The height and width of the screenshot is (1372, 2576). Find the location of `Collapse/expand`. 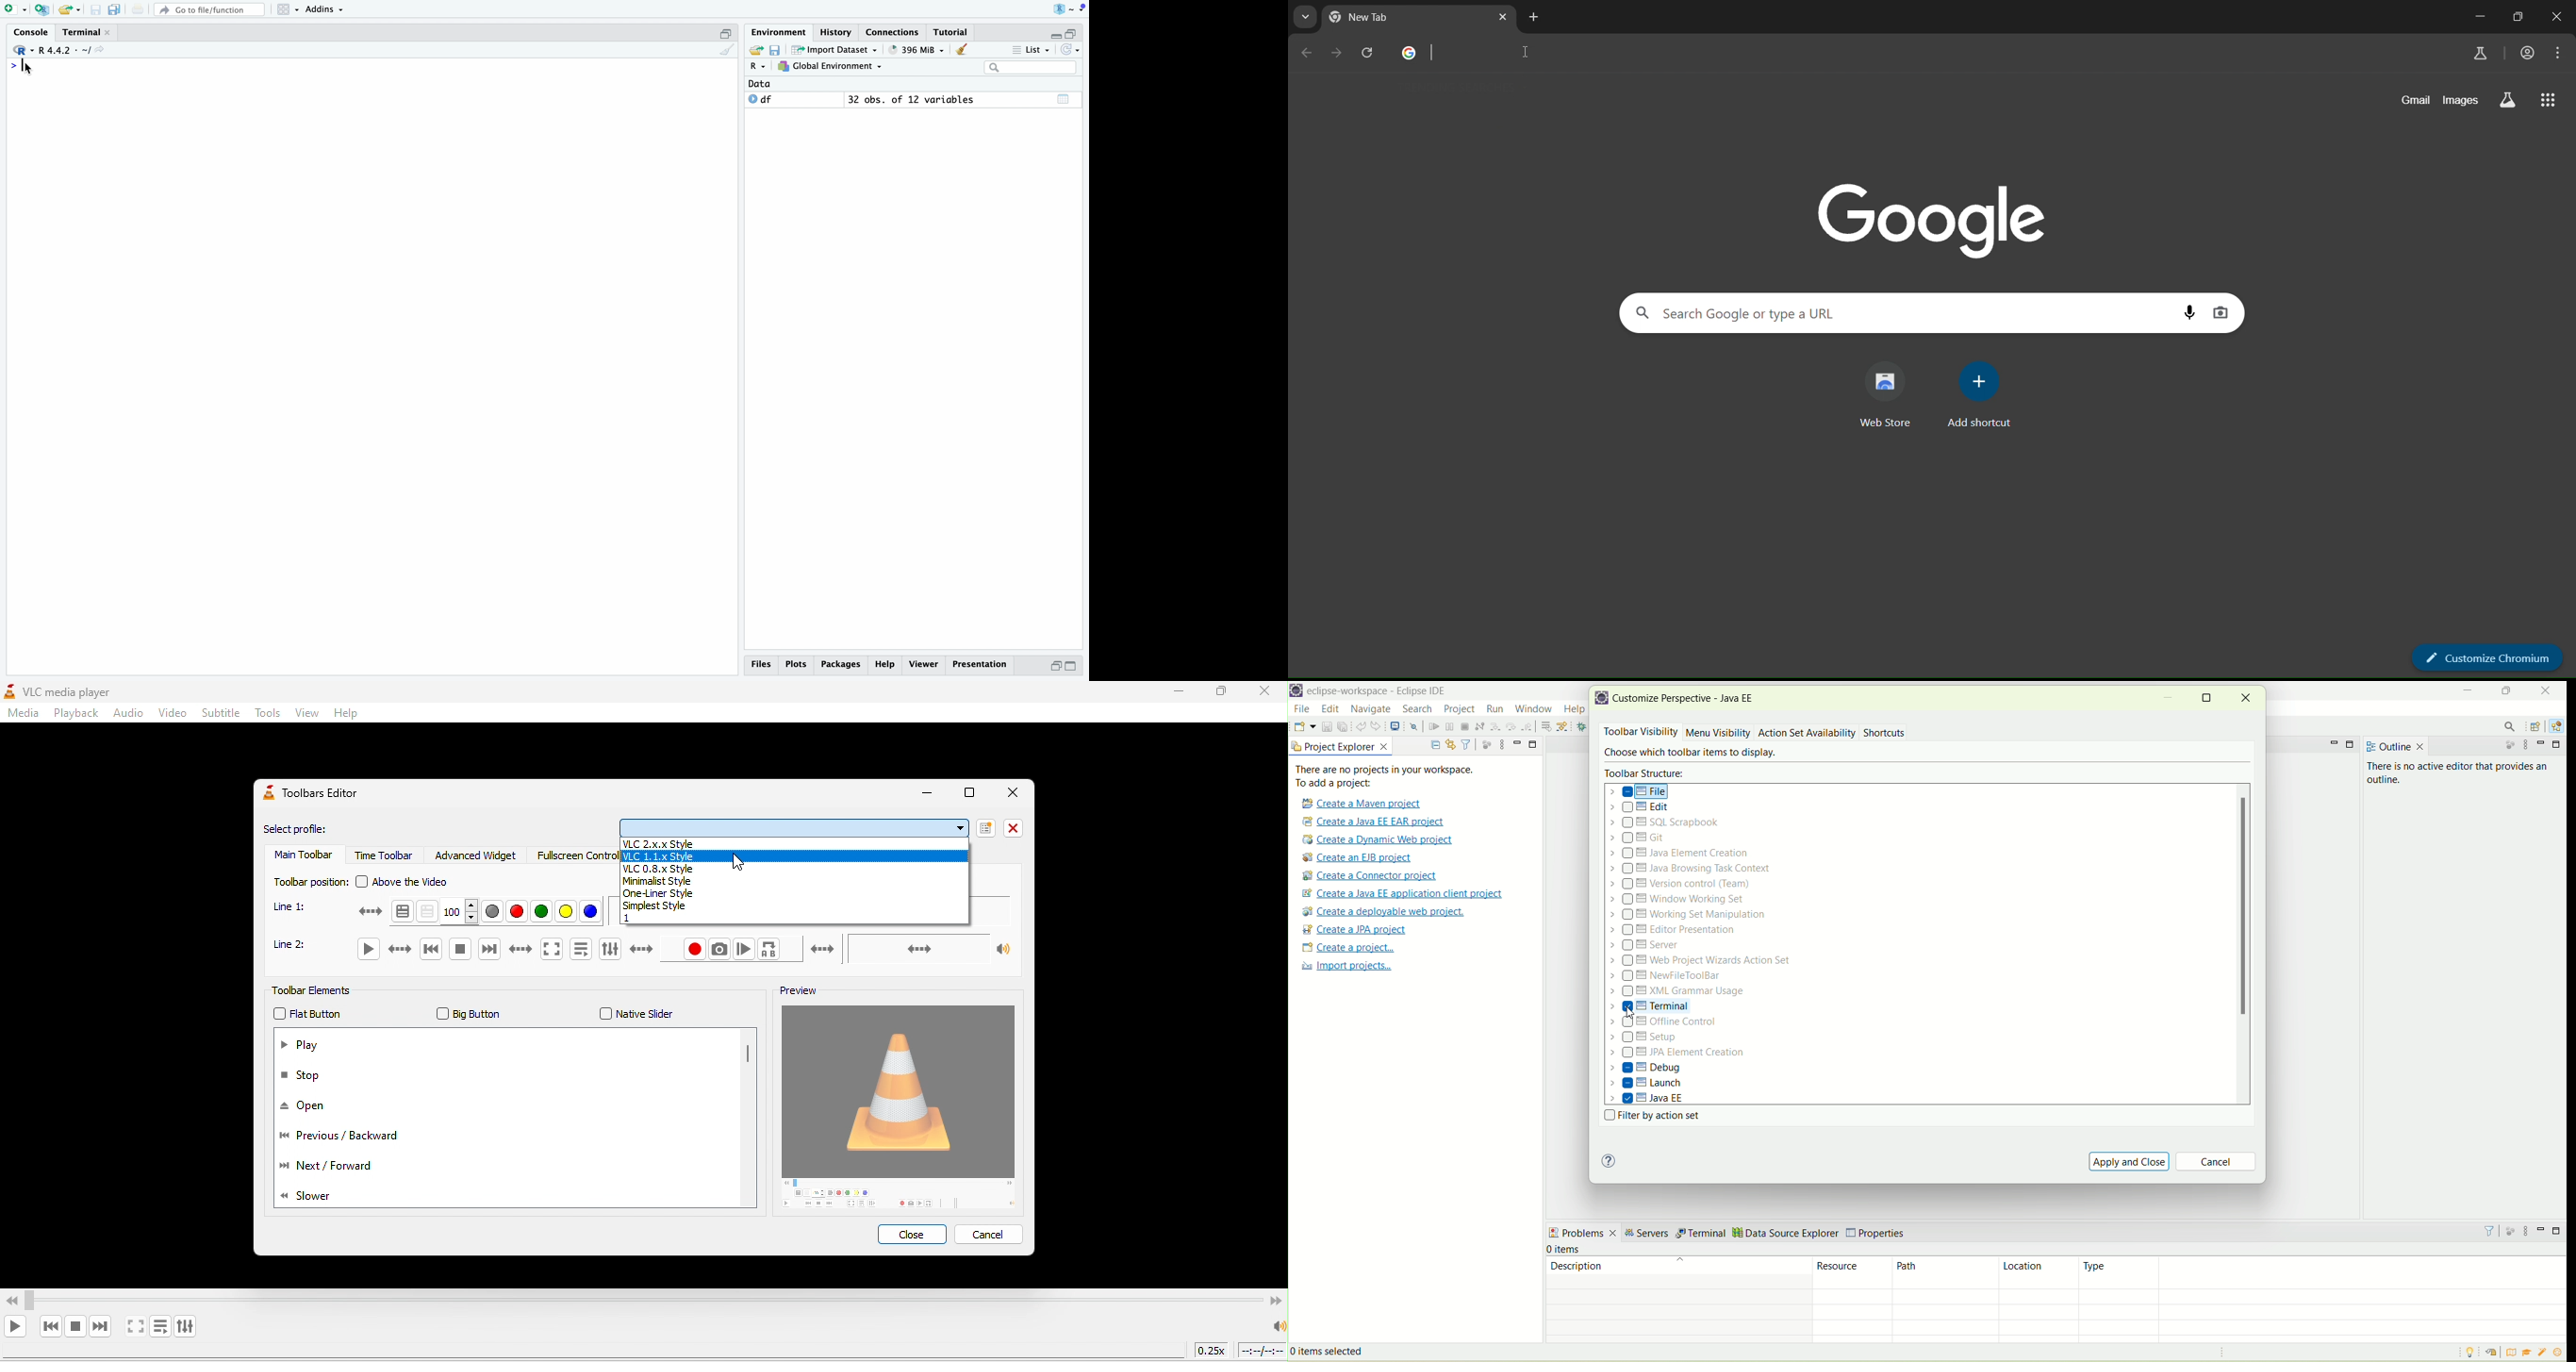

Collapse/expand is located at coordinates (1056, 35).